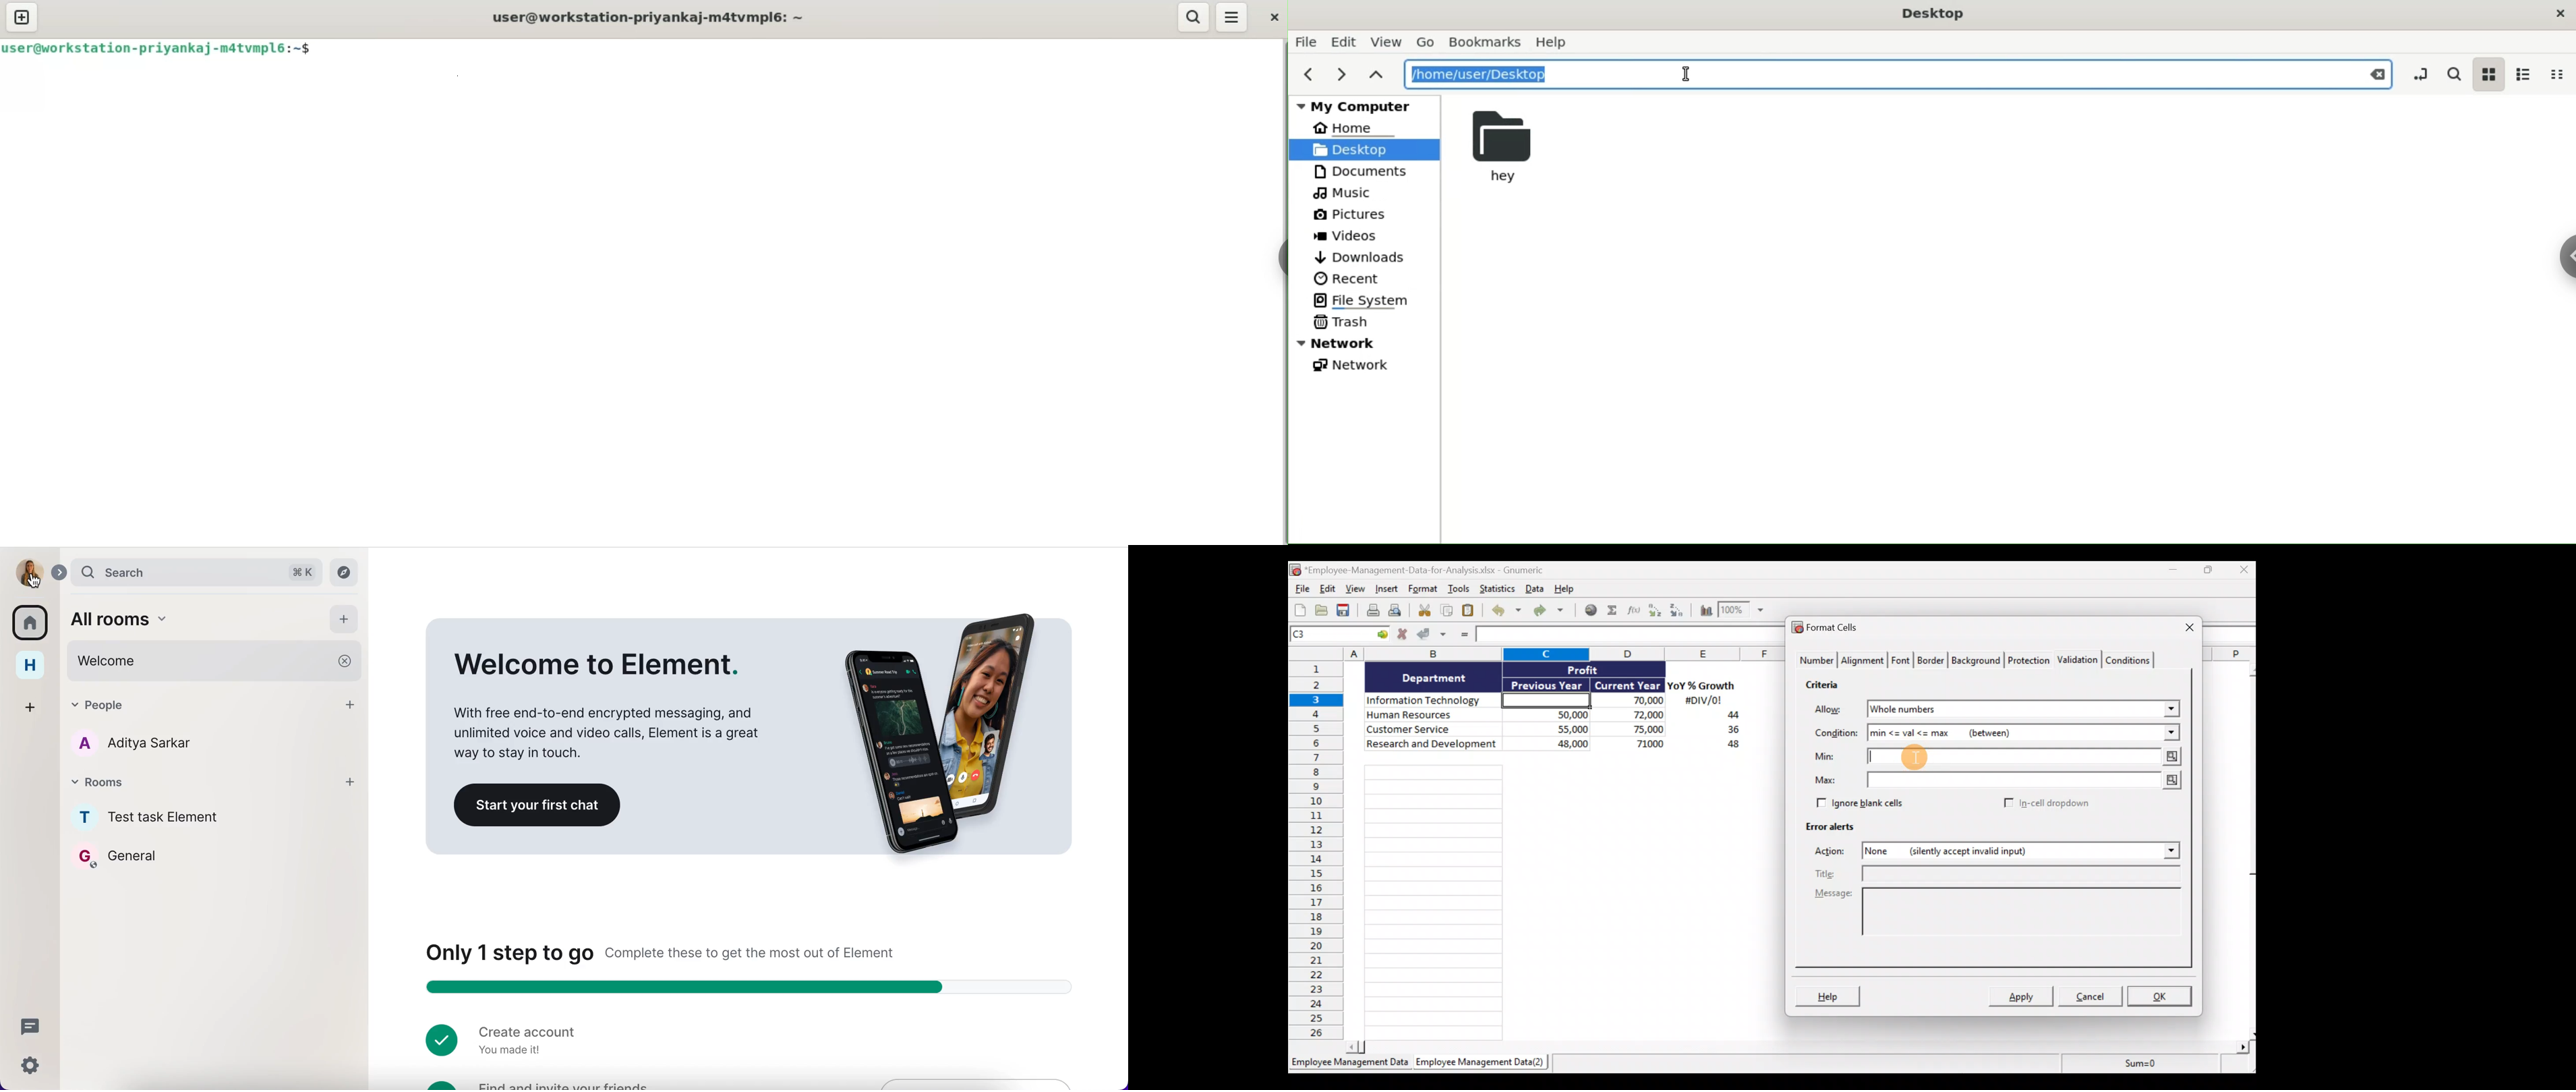 The width and height of the screenshot is (2576, 1092). What do you see at coordinates (1447, 611) in the screenshot?
I see `Copy selection` at bounding box center [1447, 611].